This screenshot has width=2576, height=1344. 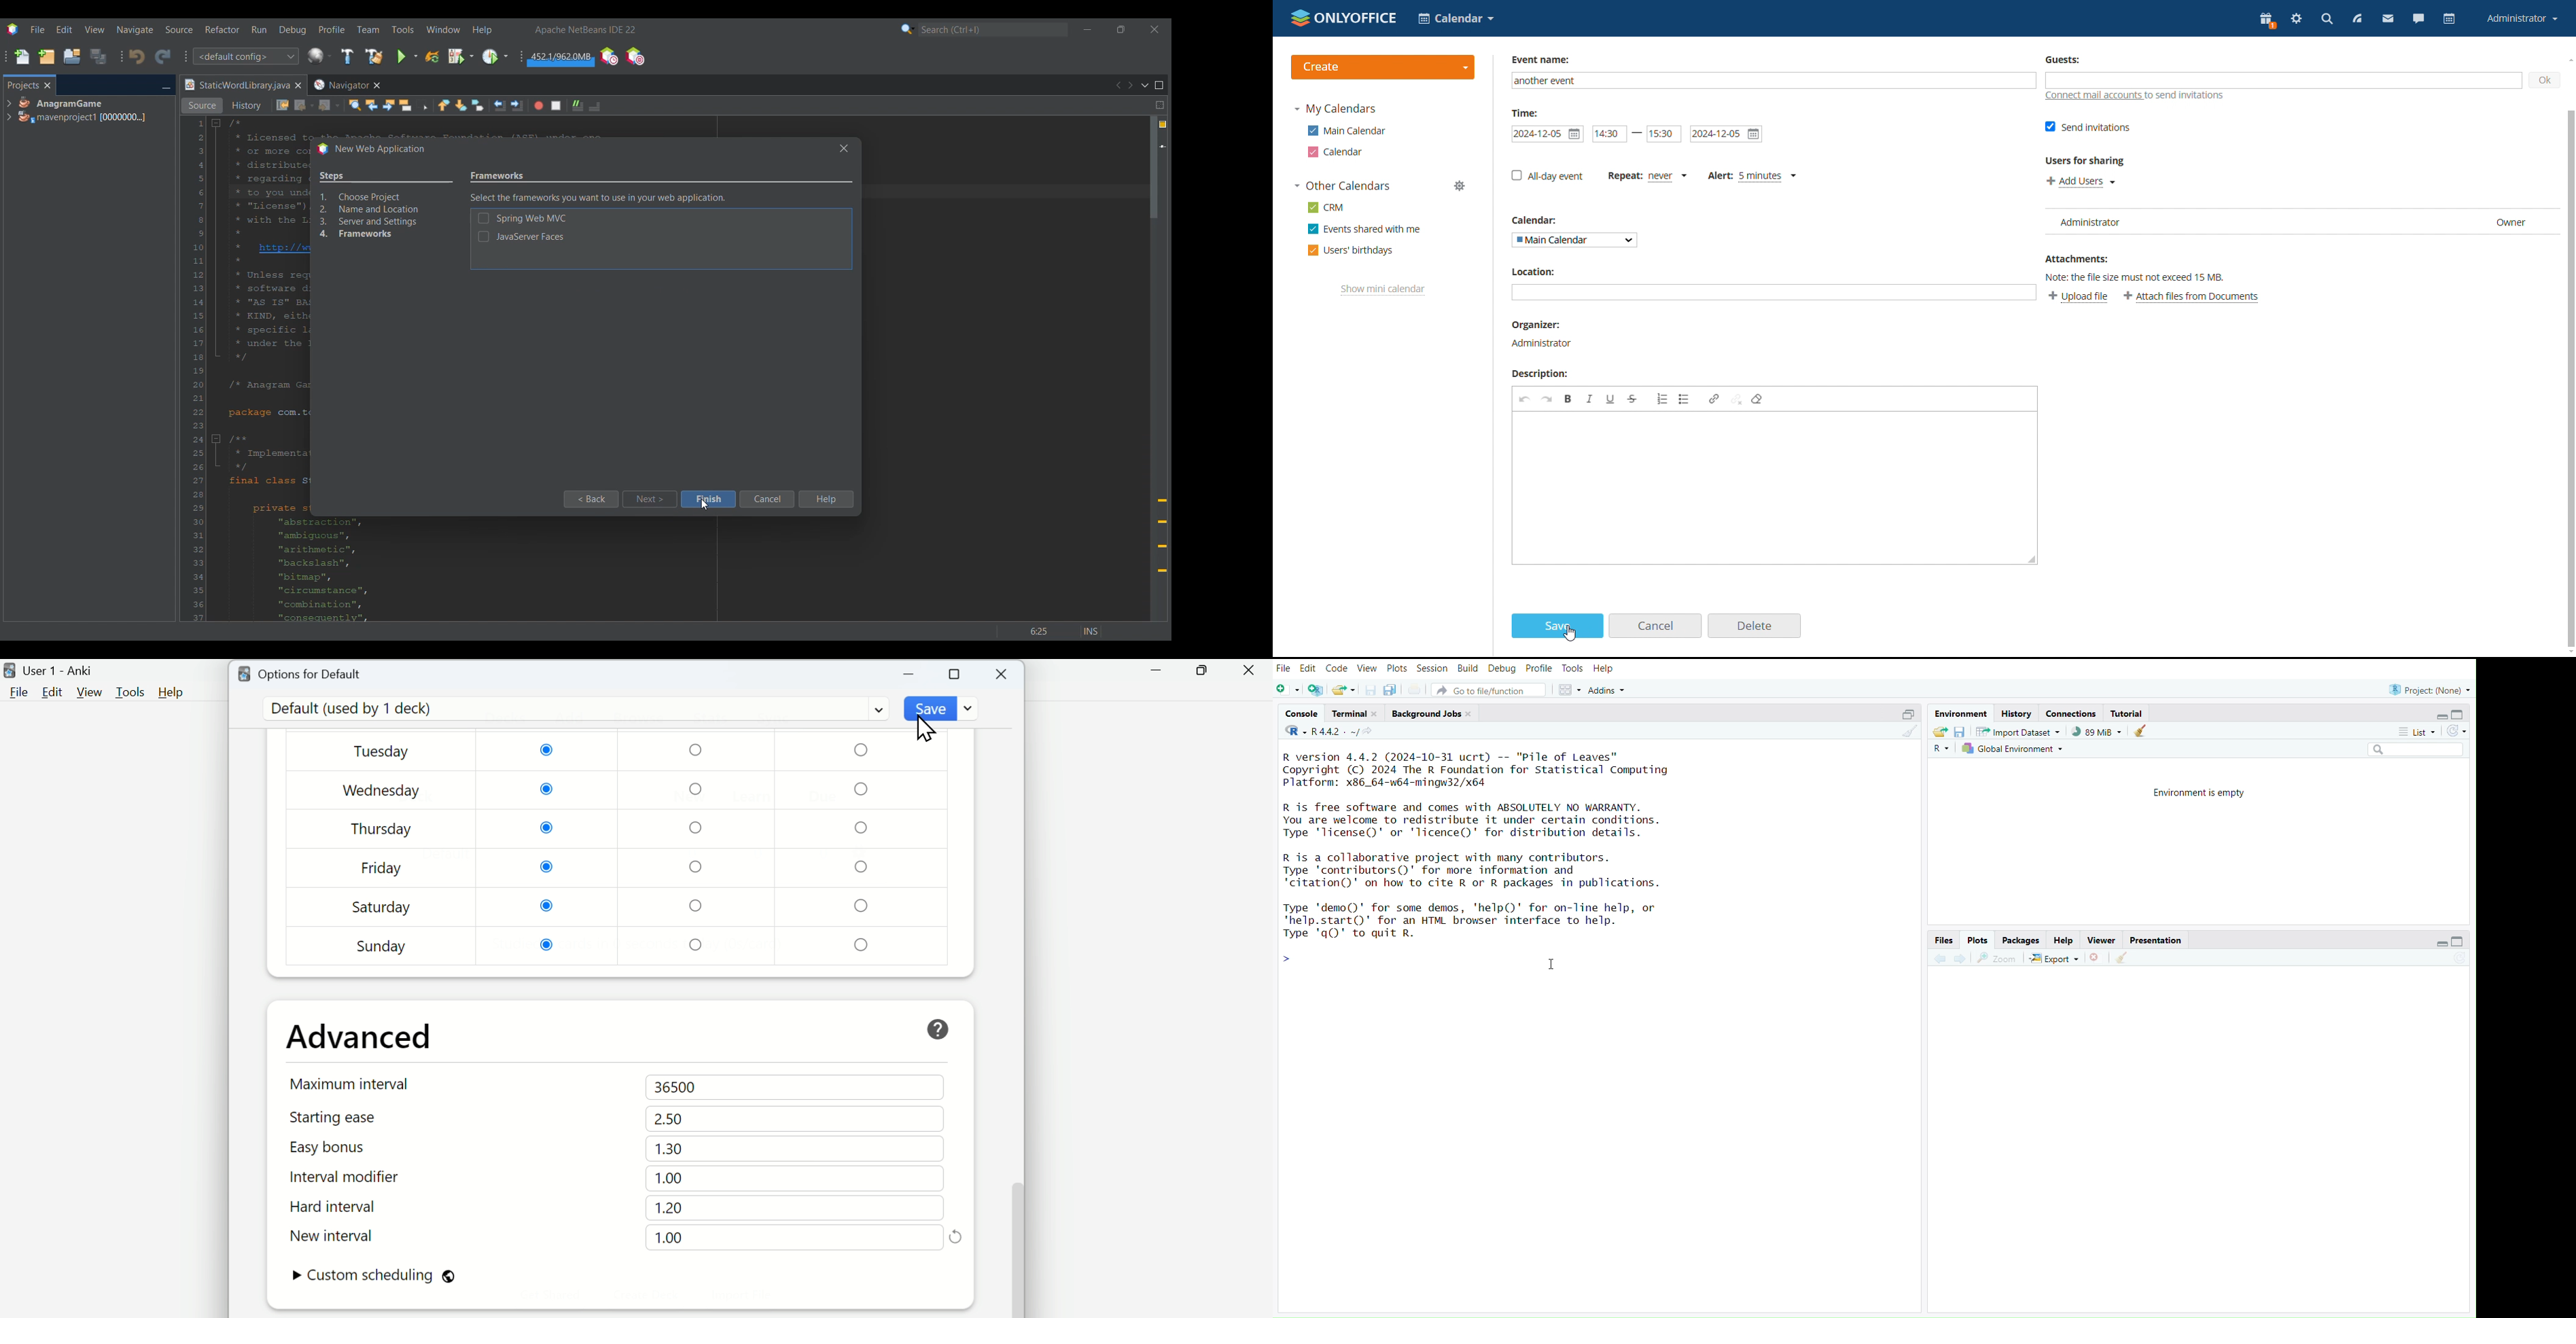 What do you see at coordinates (669, 1118) in the screenshot?
I see `2.50` at bounding box center [669, 1118].